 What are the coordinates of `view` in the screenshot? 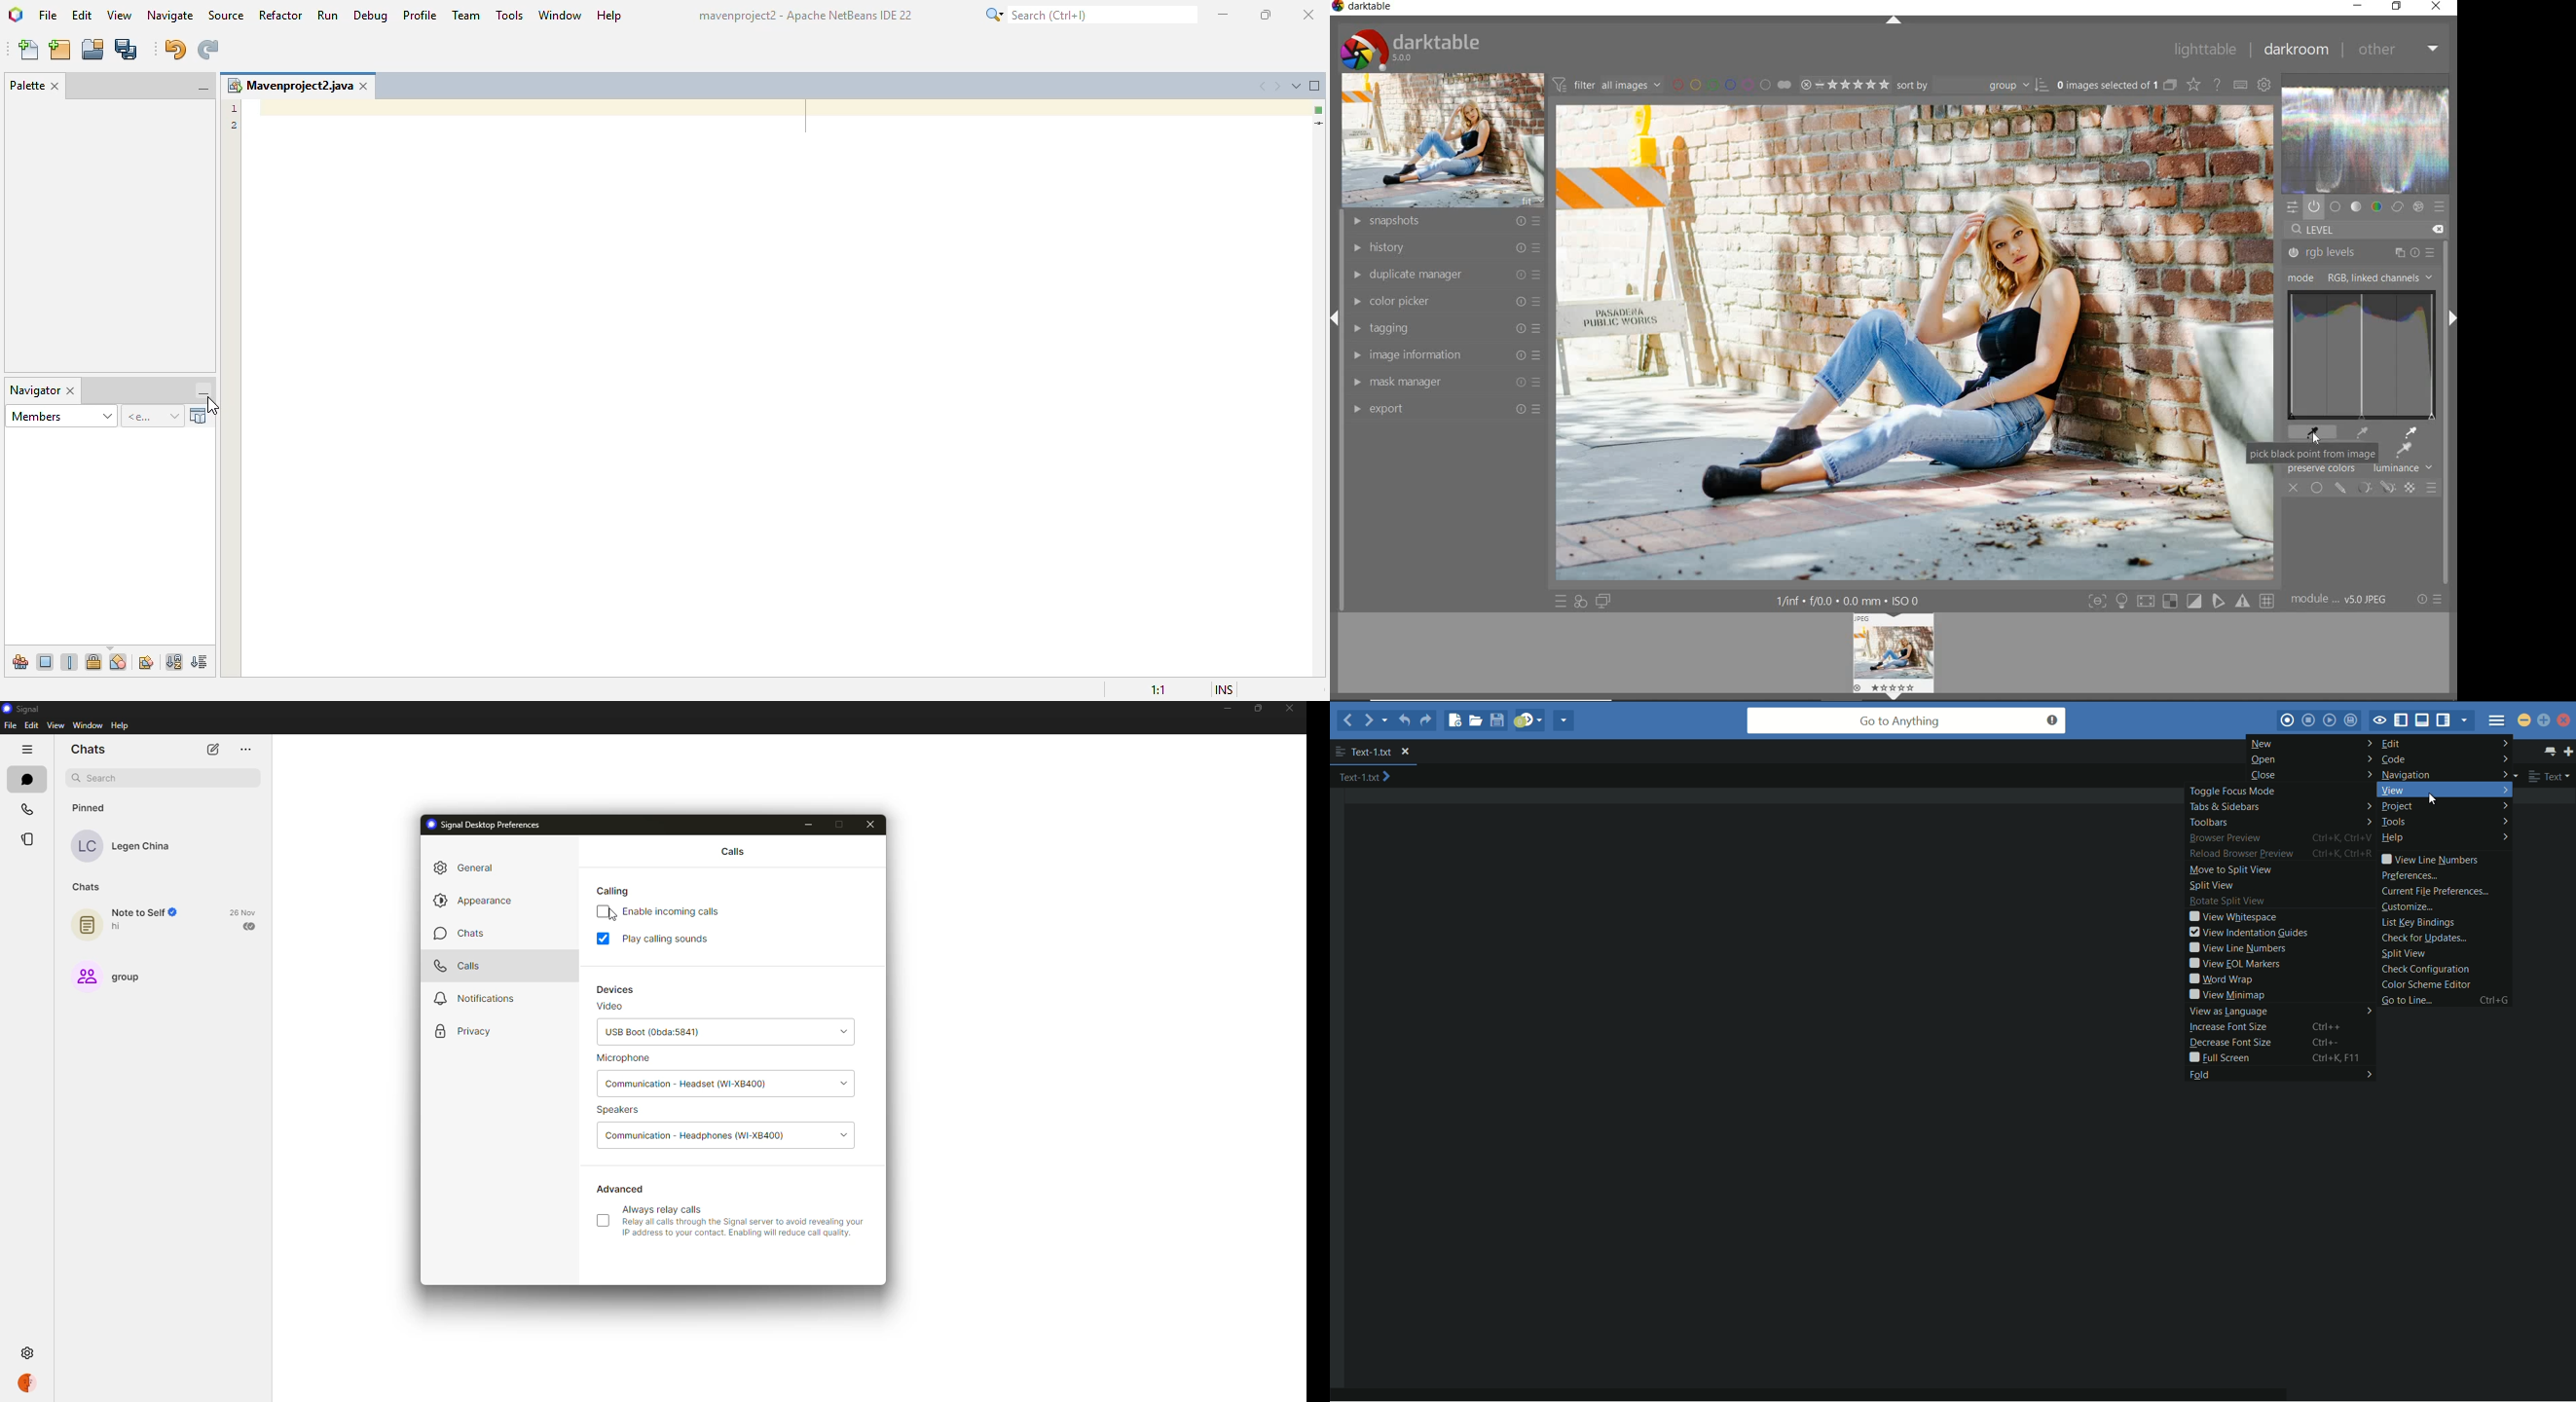 It's located at (2441, 790).